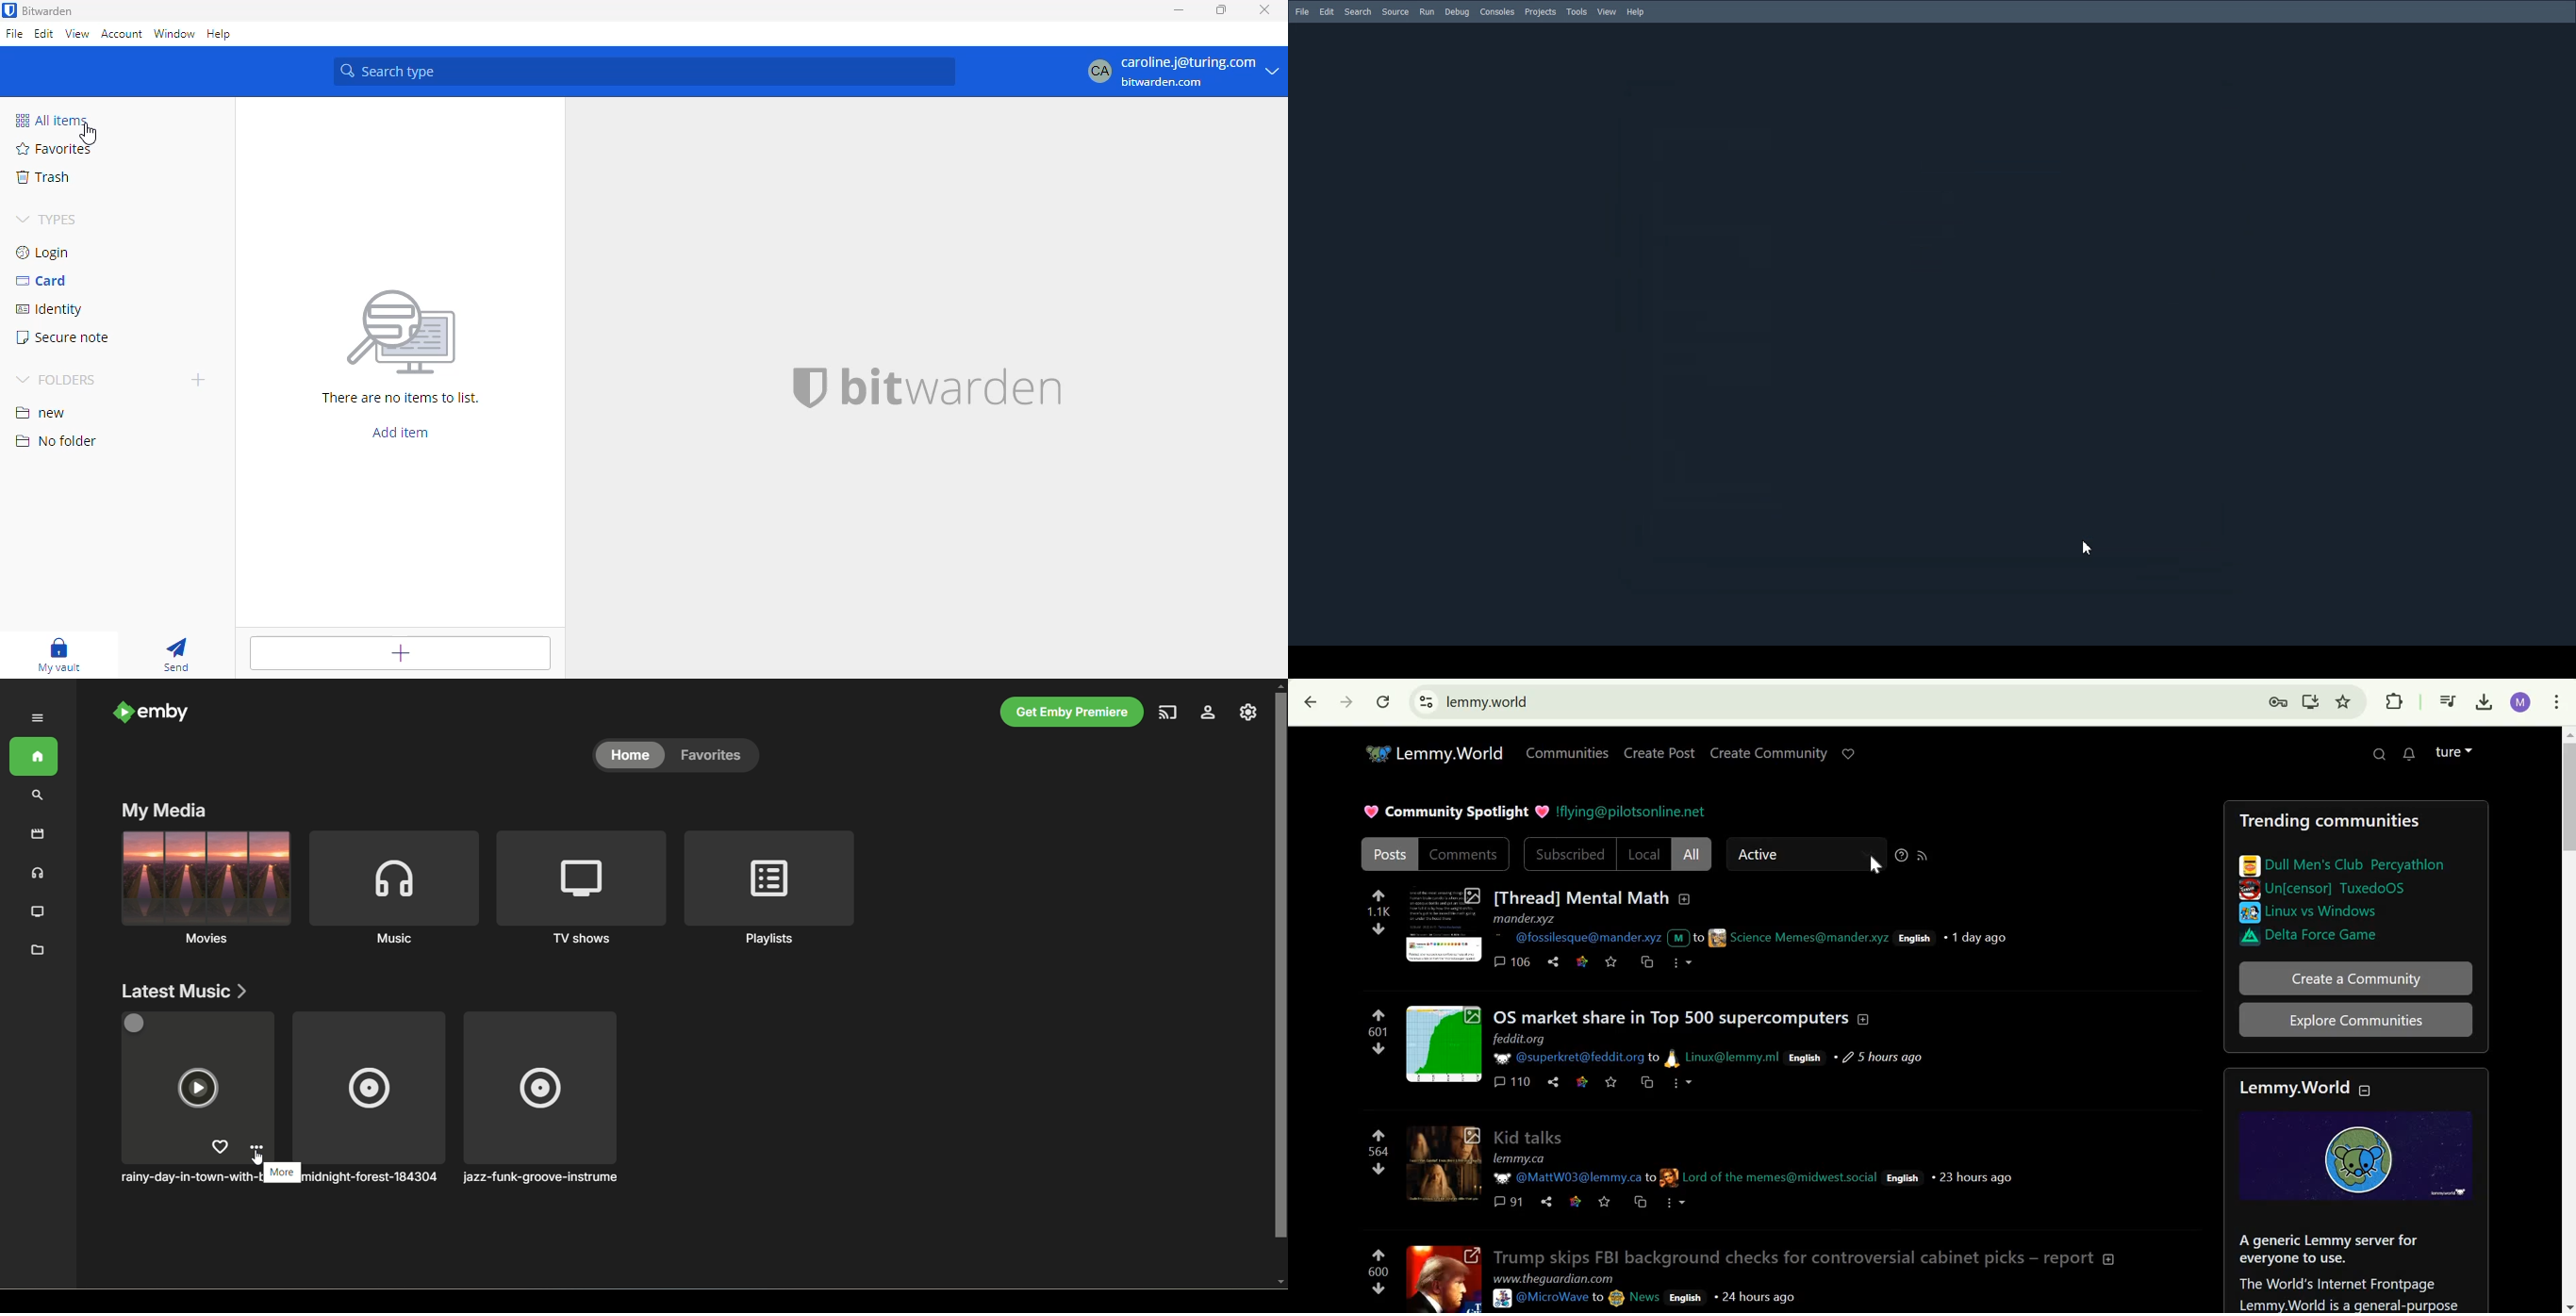 The height and width of the screenshot is (1316, 2576). I want to click on view, so click(78, 34).